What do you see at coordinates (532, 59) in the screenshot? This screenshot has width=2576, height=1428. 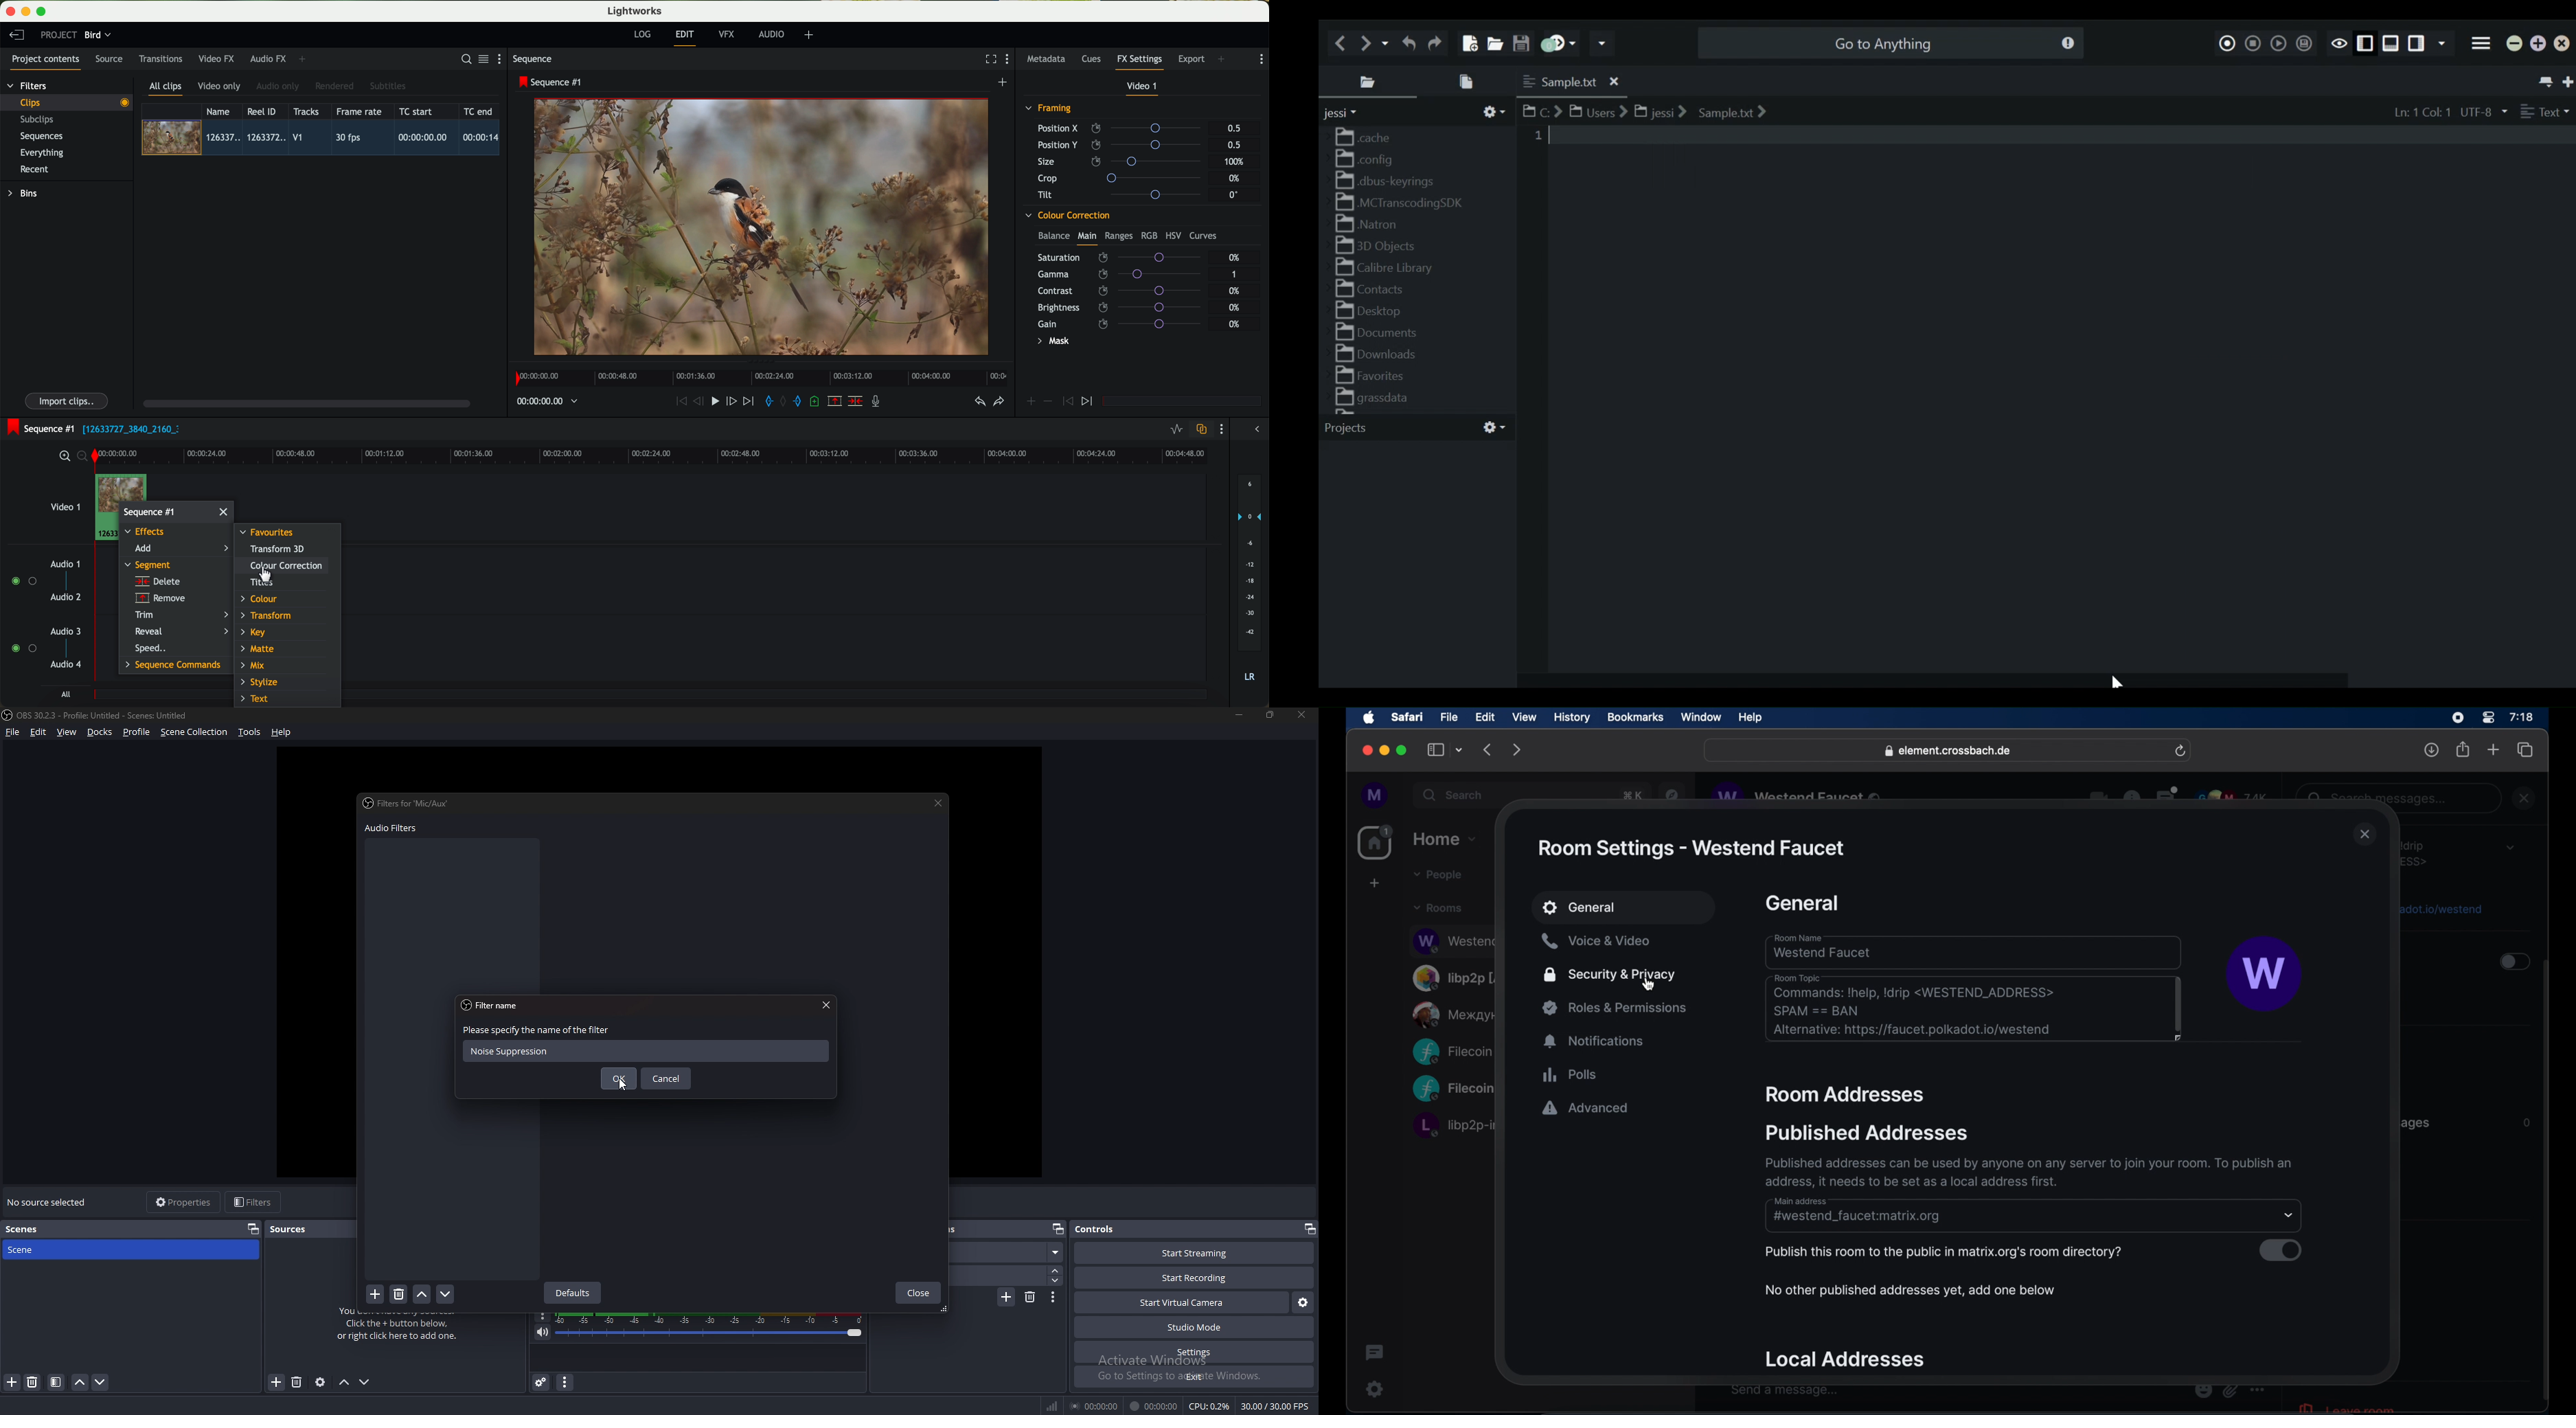 I see `sequence` at bounding box center [532, 59].